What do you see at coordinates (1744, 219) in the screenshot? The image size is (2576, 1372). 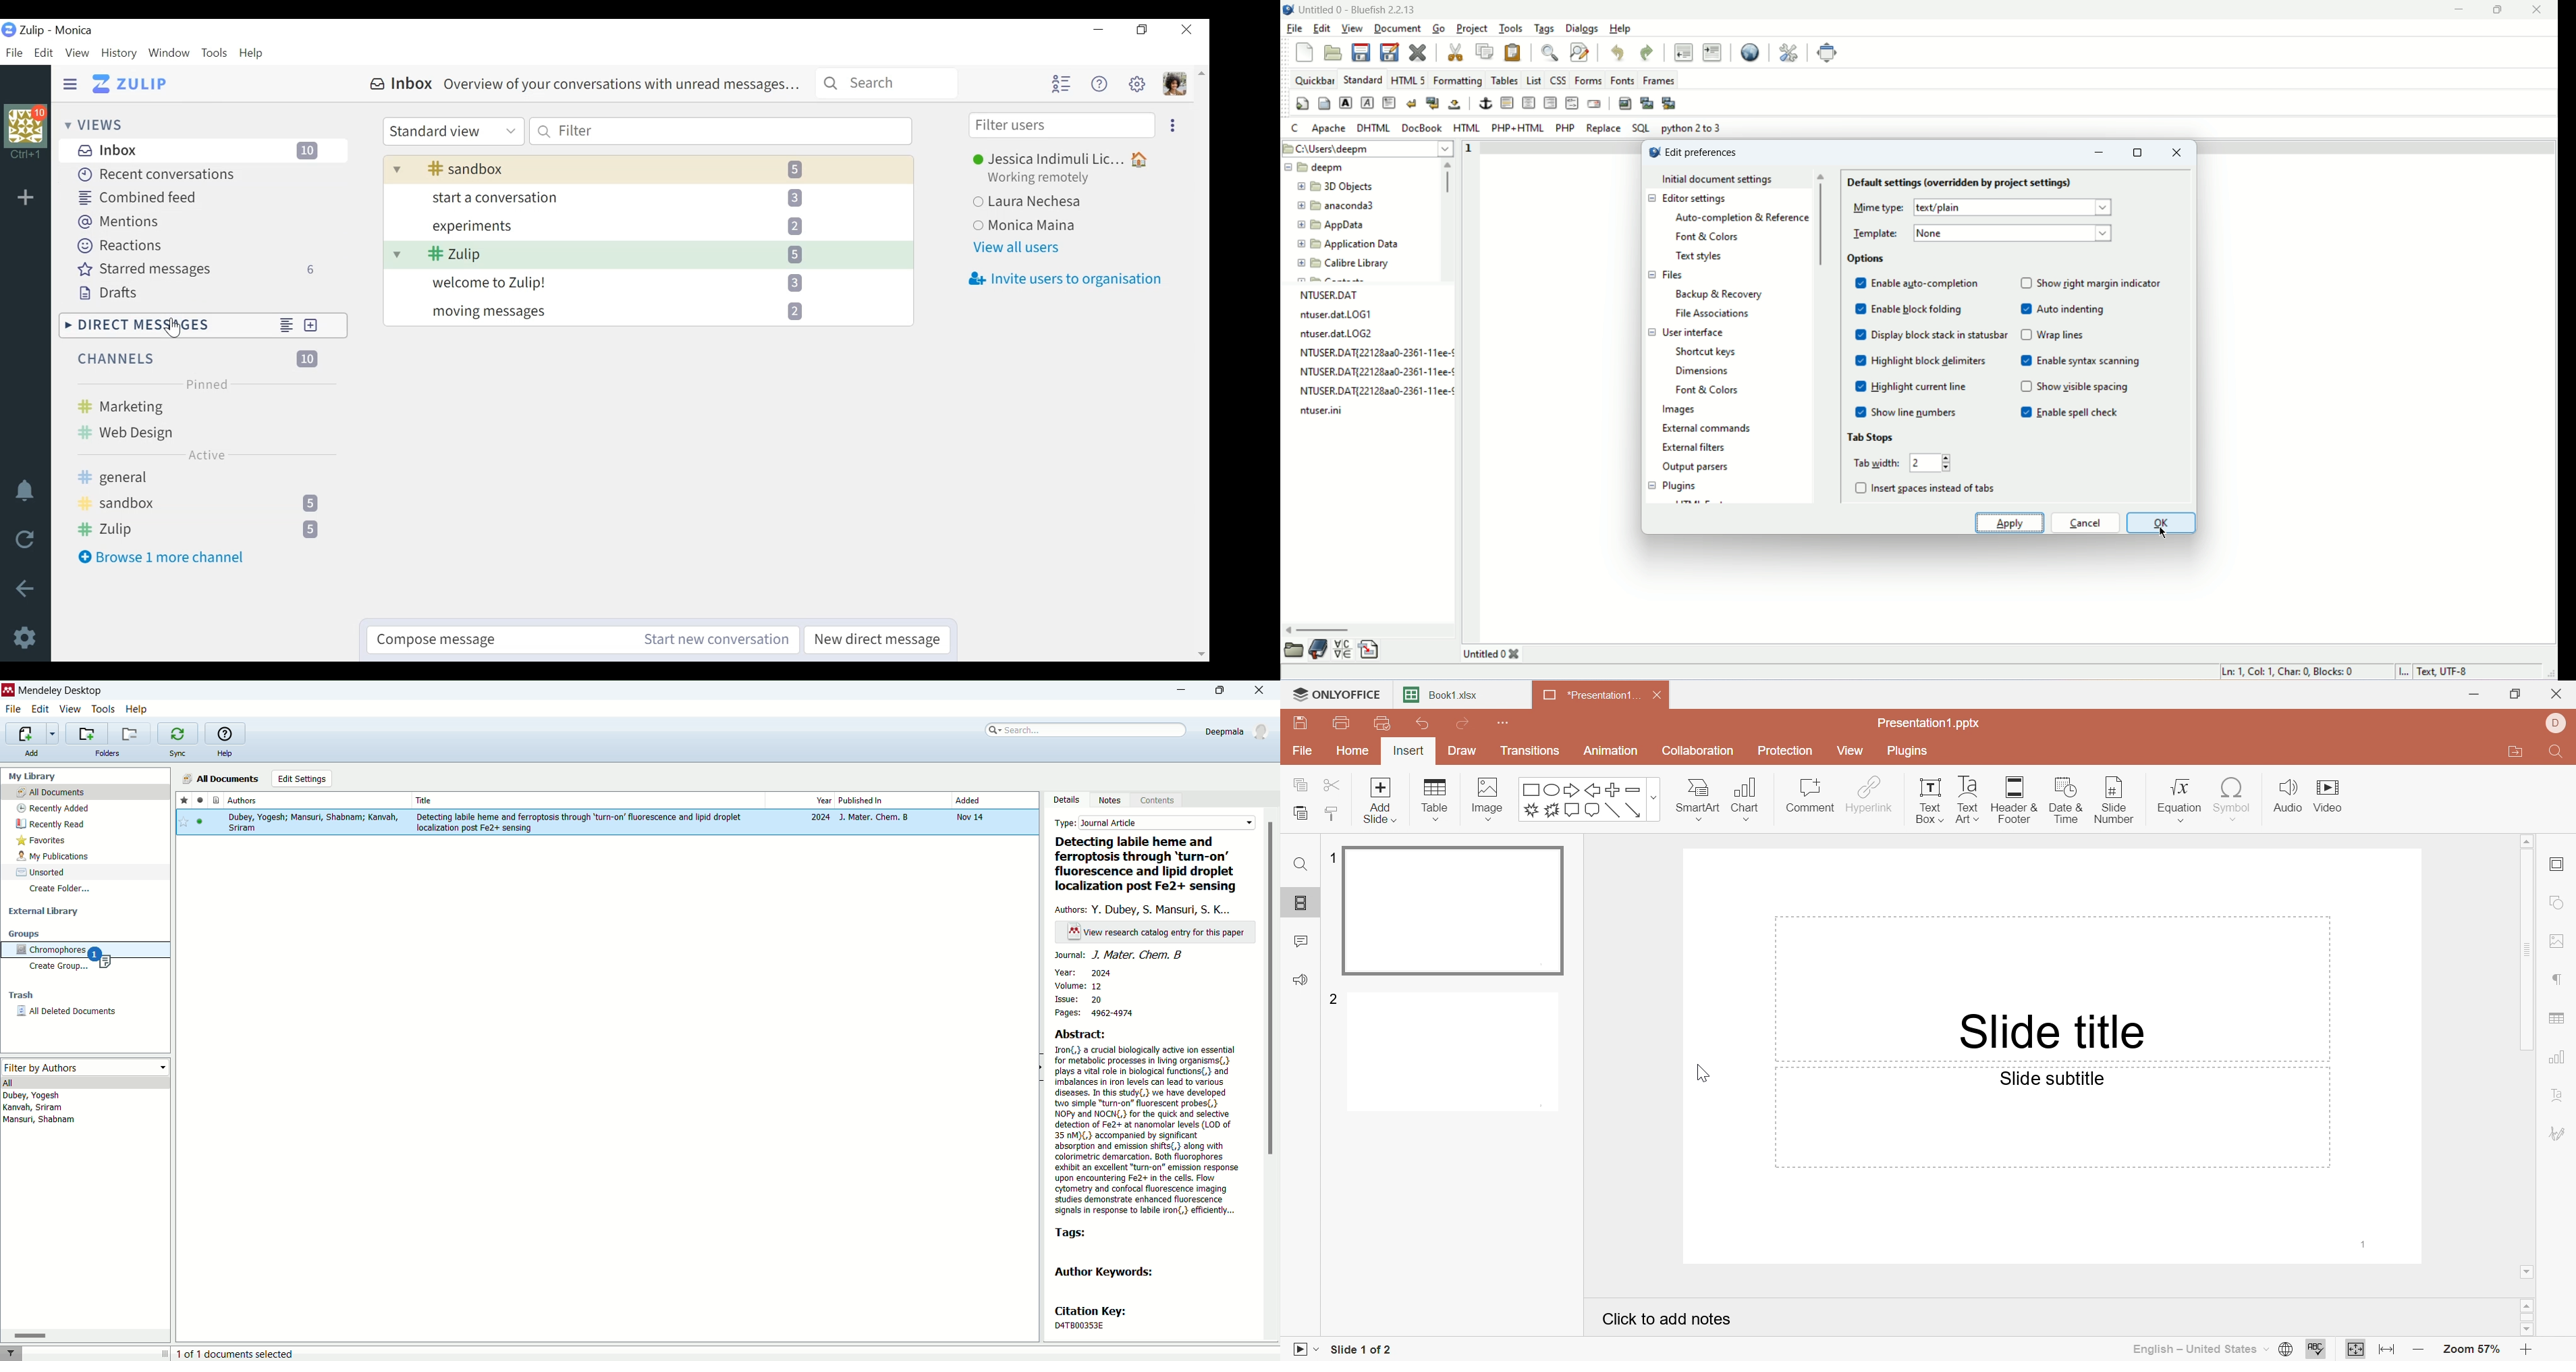 I see `auto completion and reference` at bounding box center [1744, 219].